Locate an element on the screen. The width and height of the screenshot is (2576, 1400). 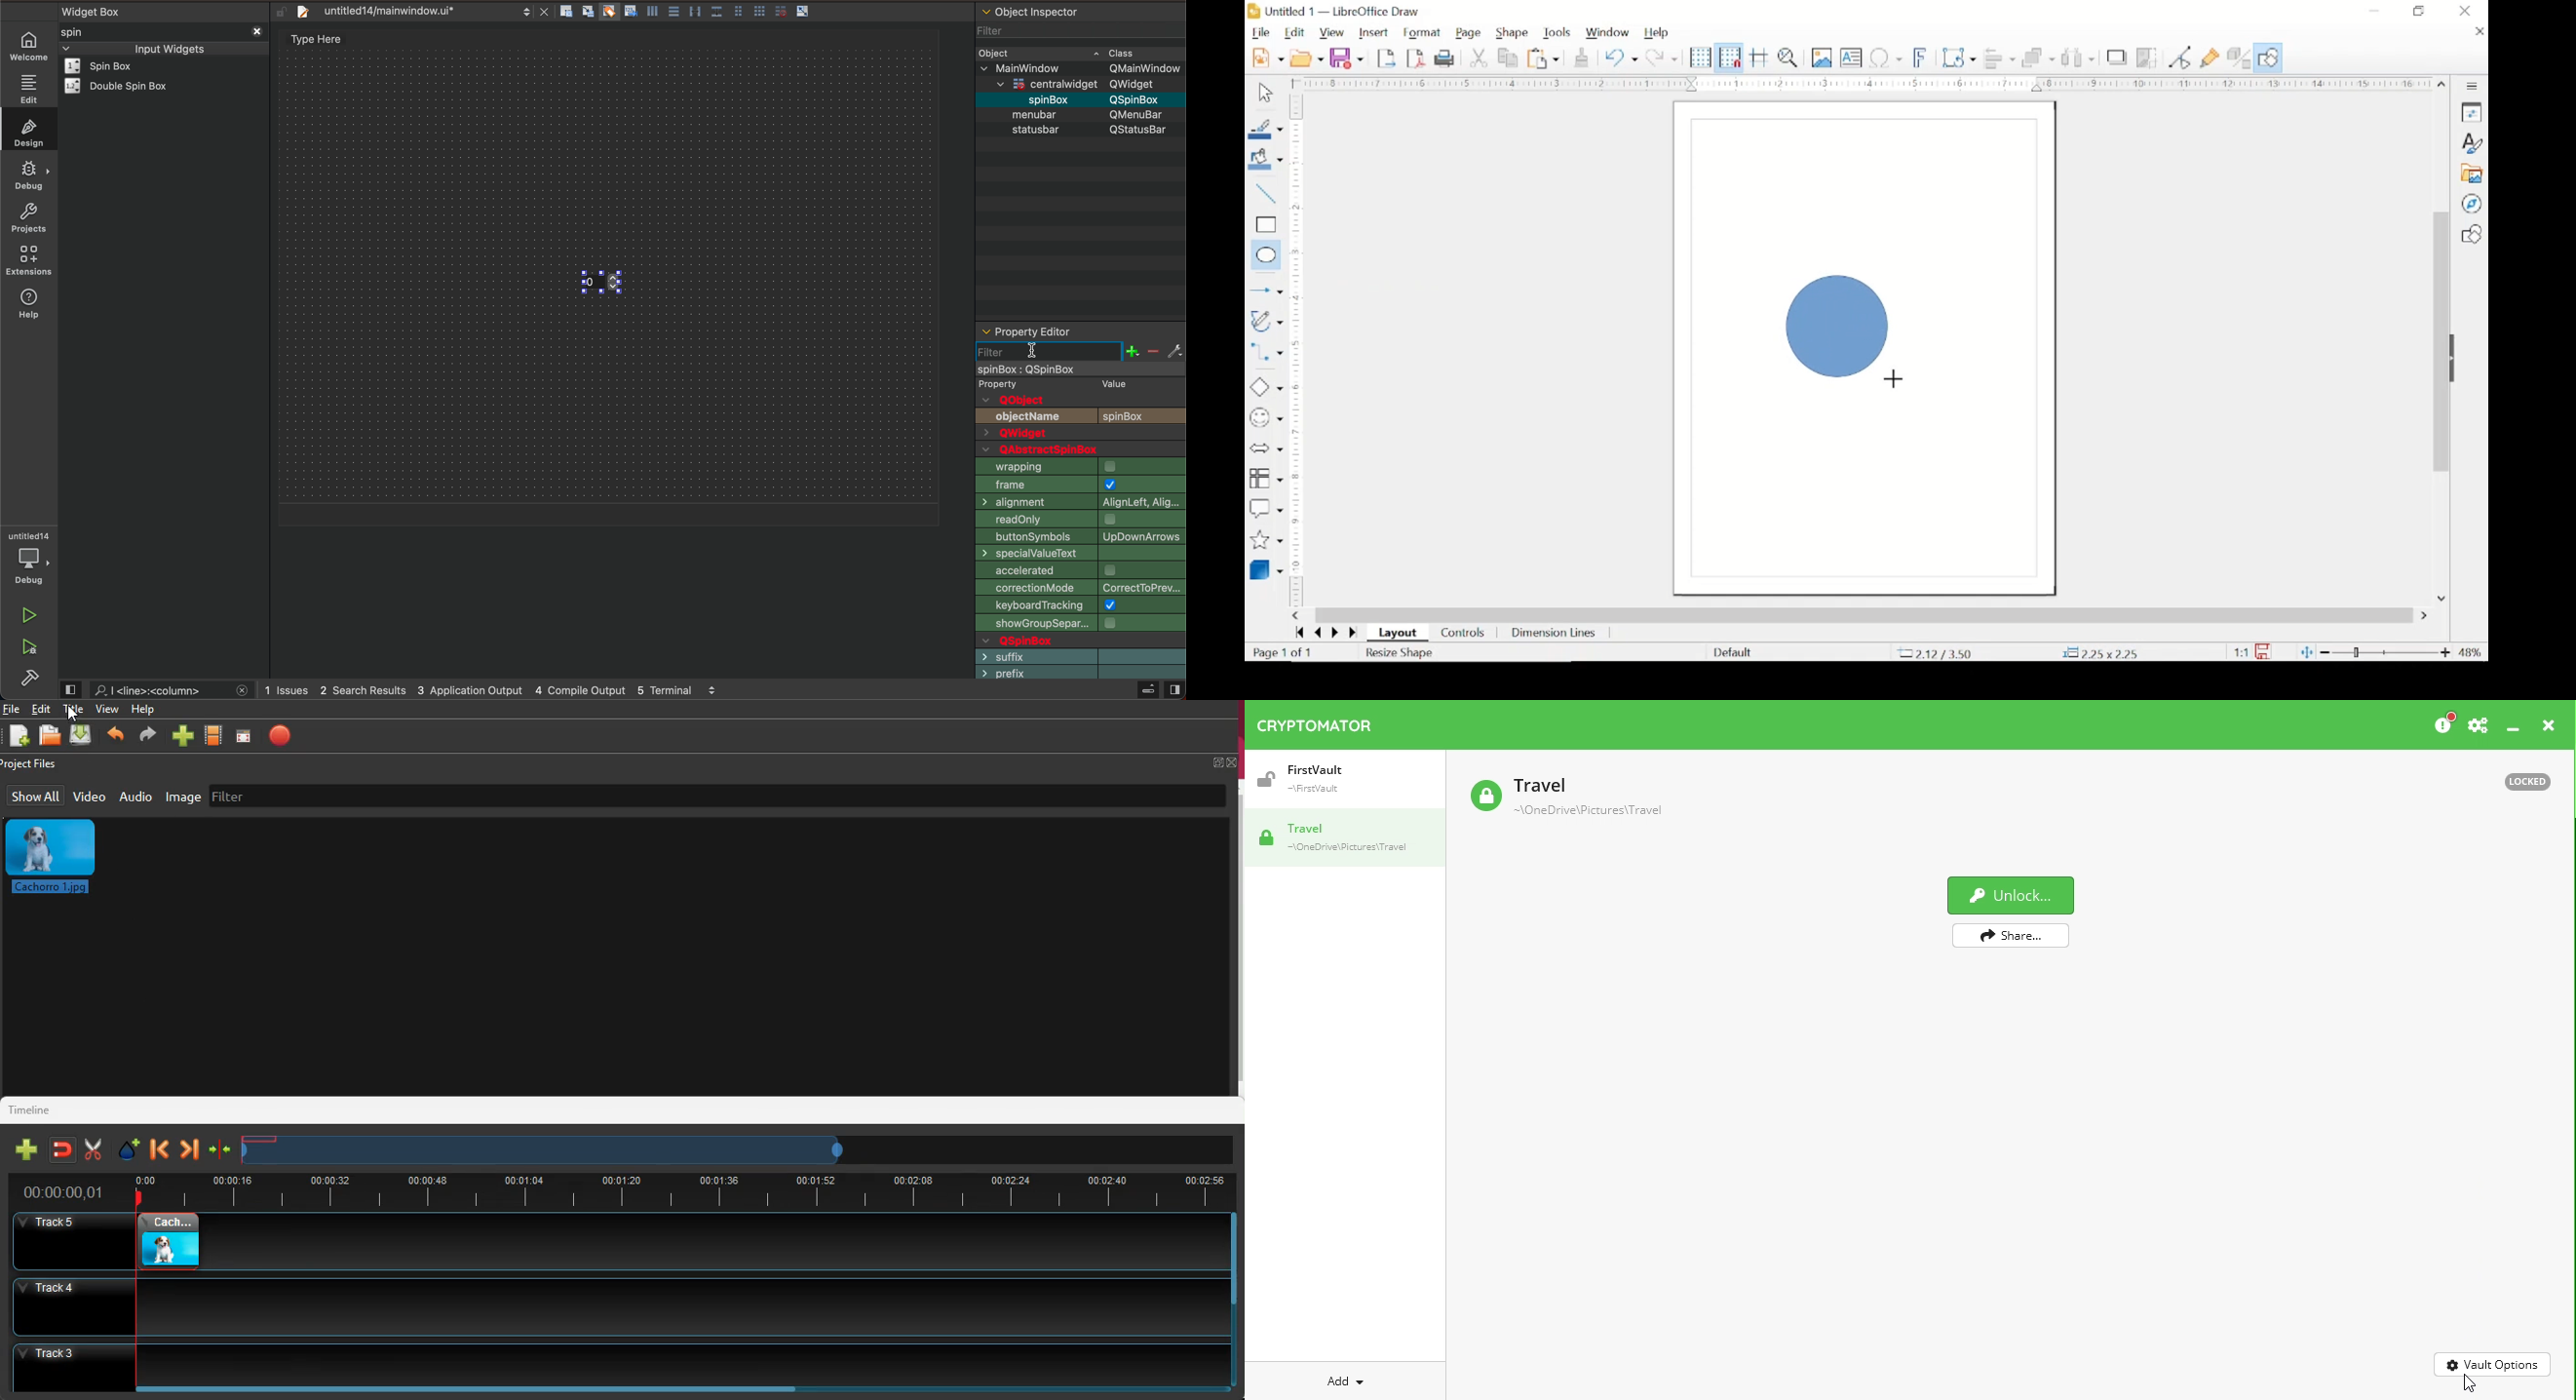
snap to grid is located at coordinates (1729, 57).